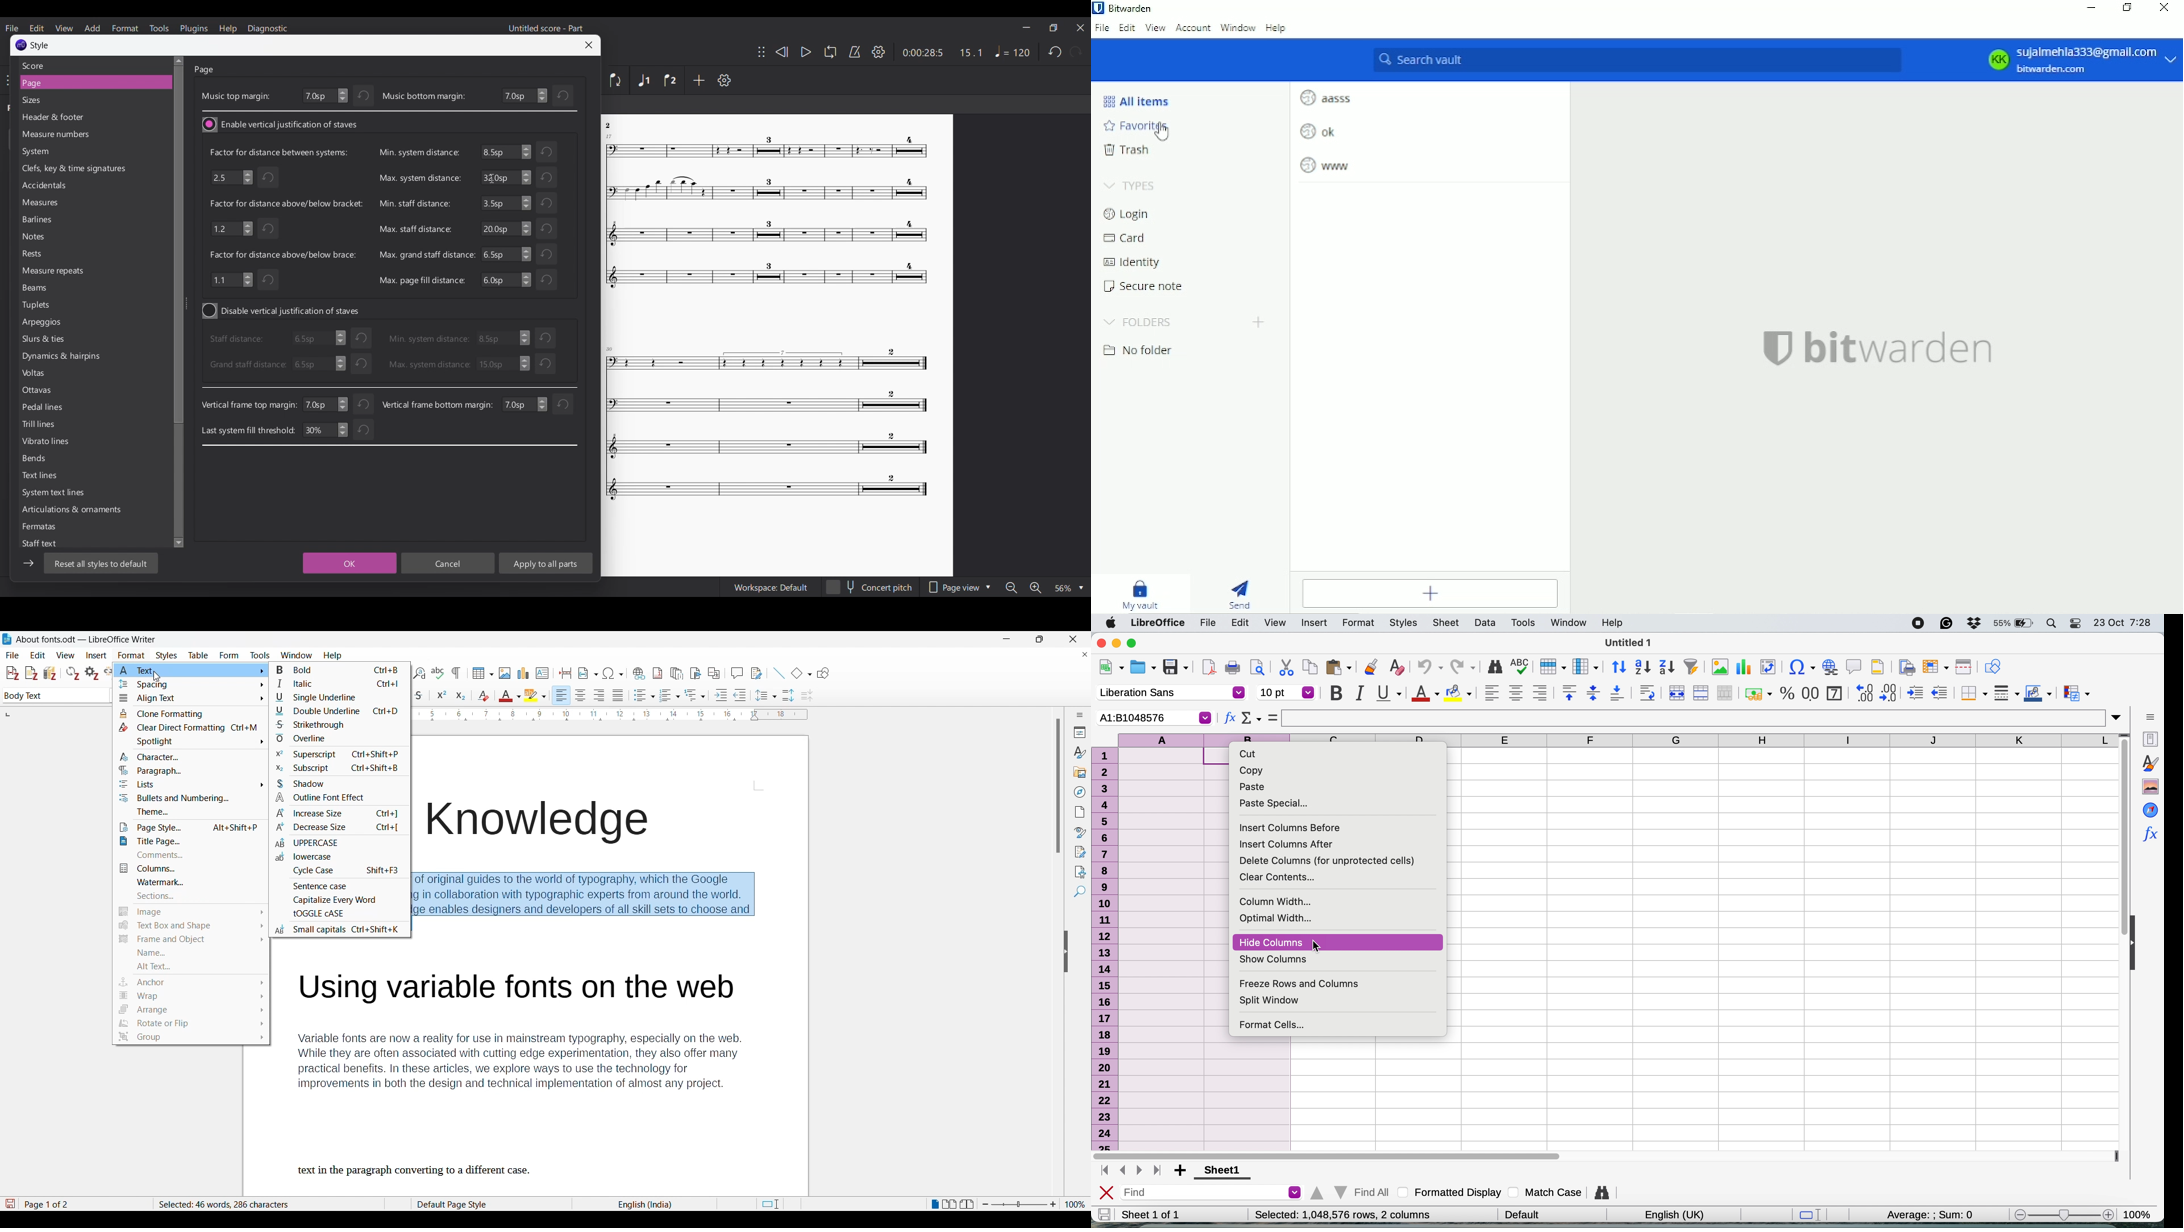  What do you see at coordinates (269, 228) in the screenshot?
I see `Undo` at bounding box center [269, 228].